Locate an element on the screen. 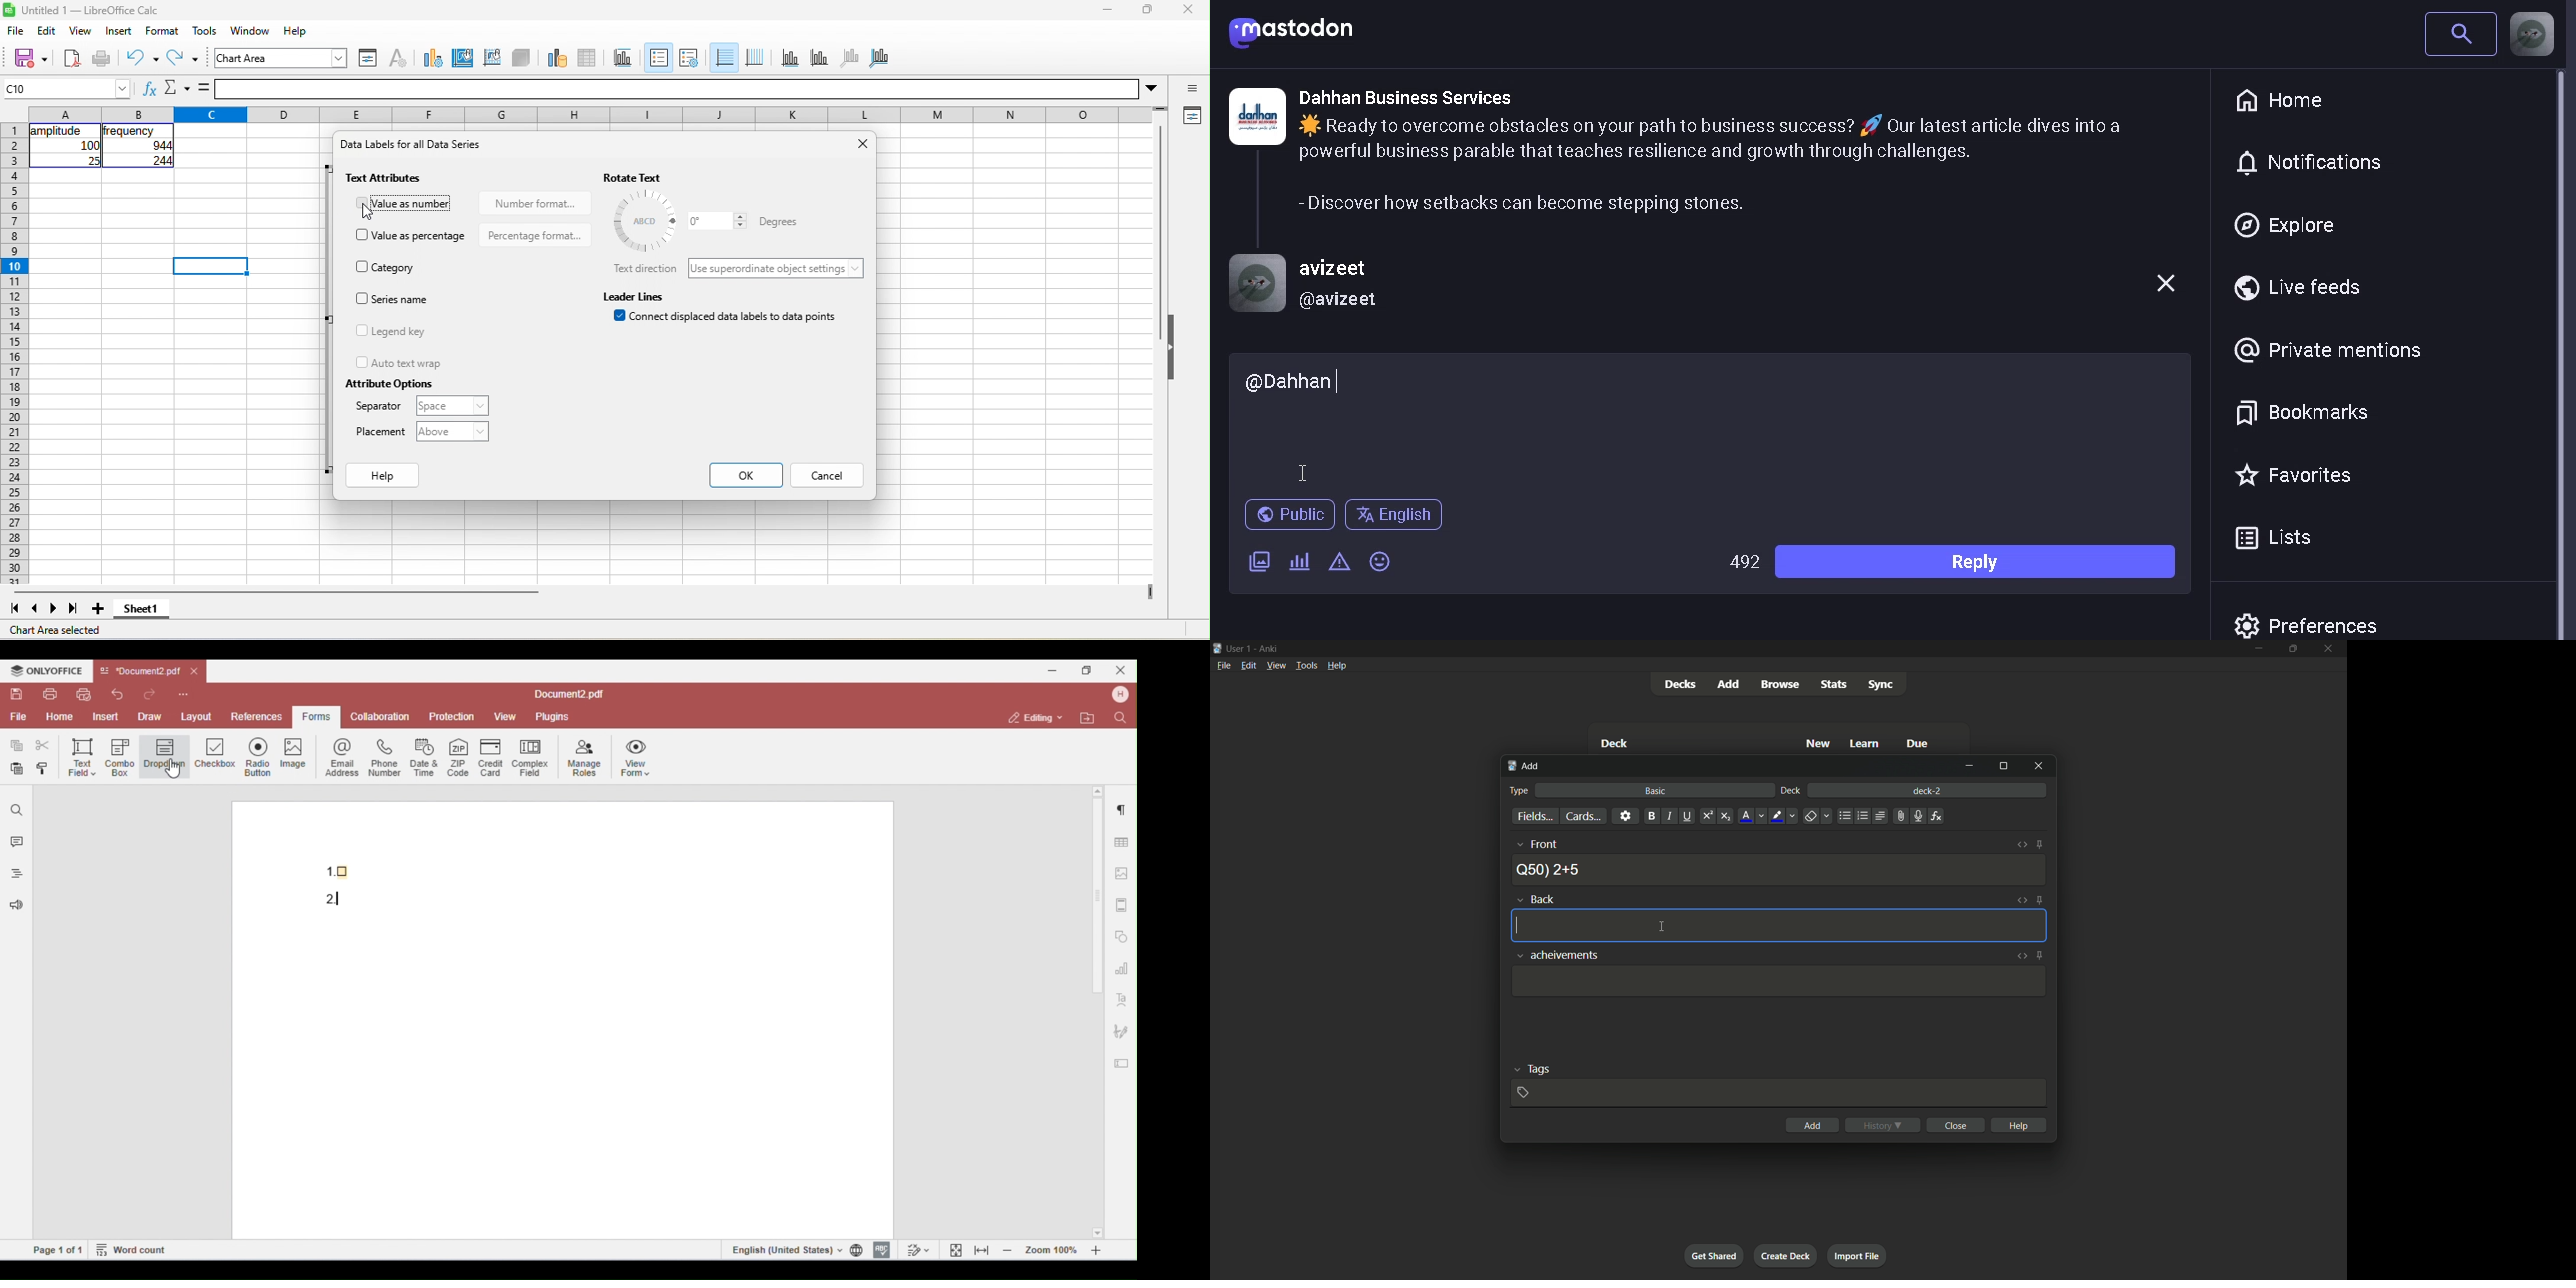 Image resolution: width=2576 pixels, height=1288 pixels. space is located at coordinates (450, 406).